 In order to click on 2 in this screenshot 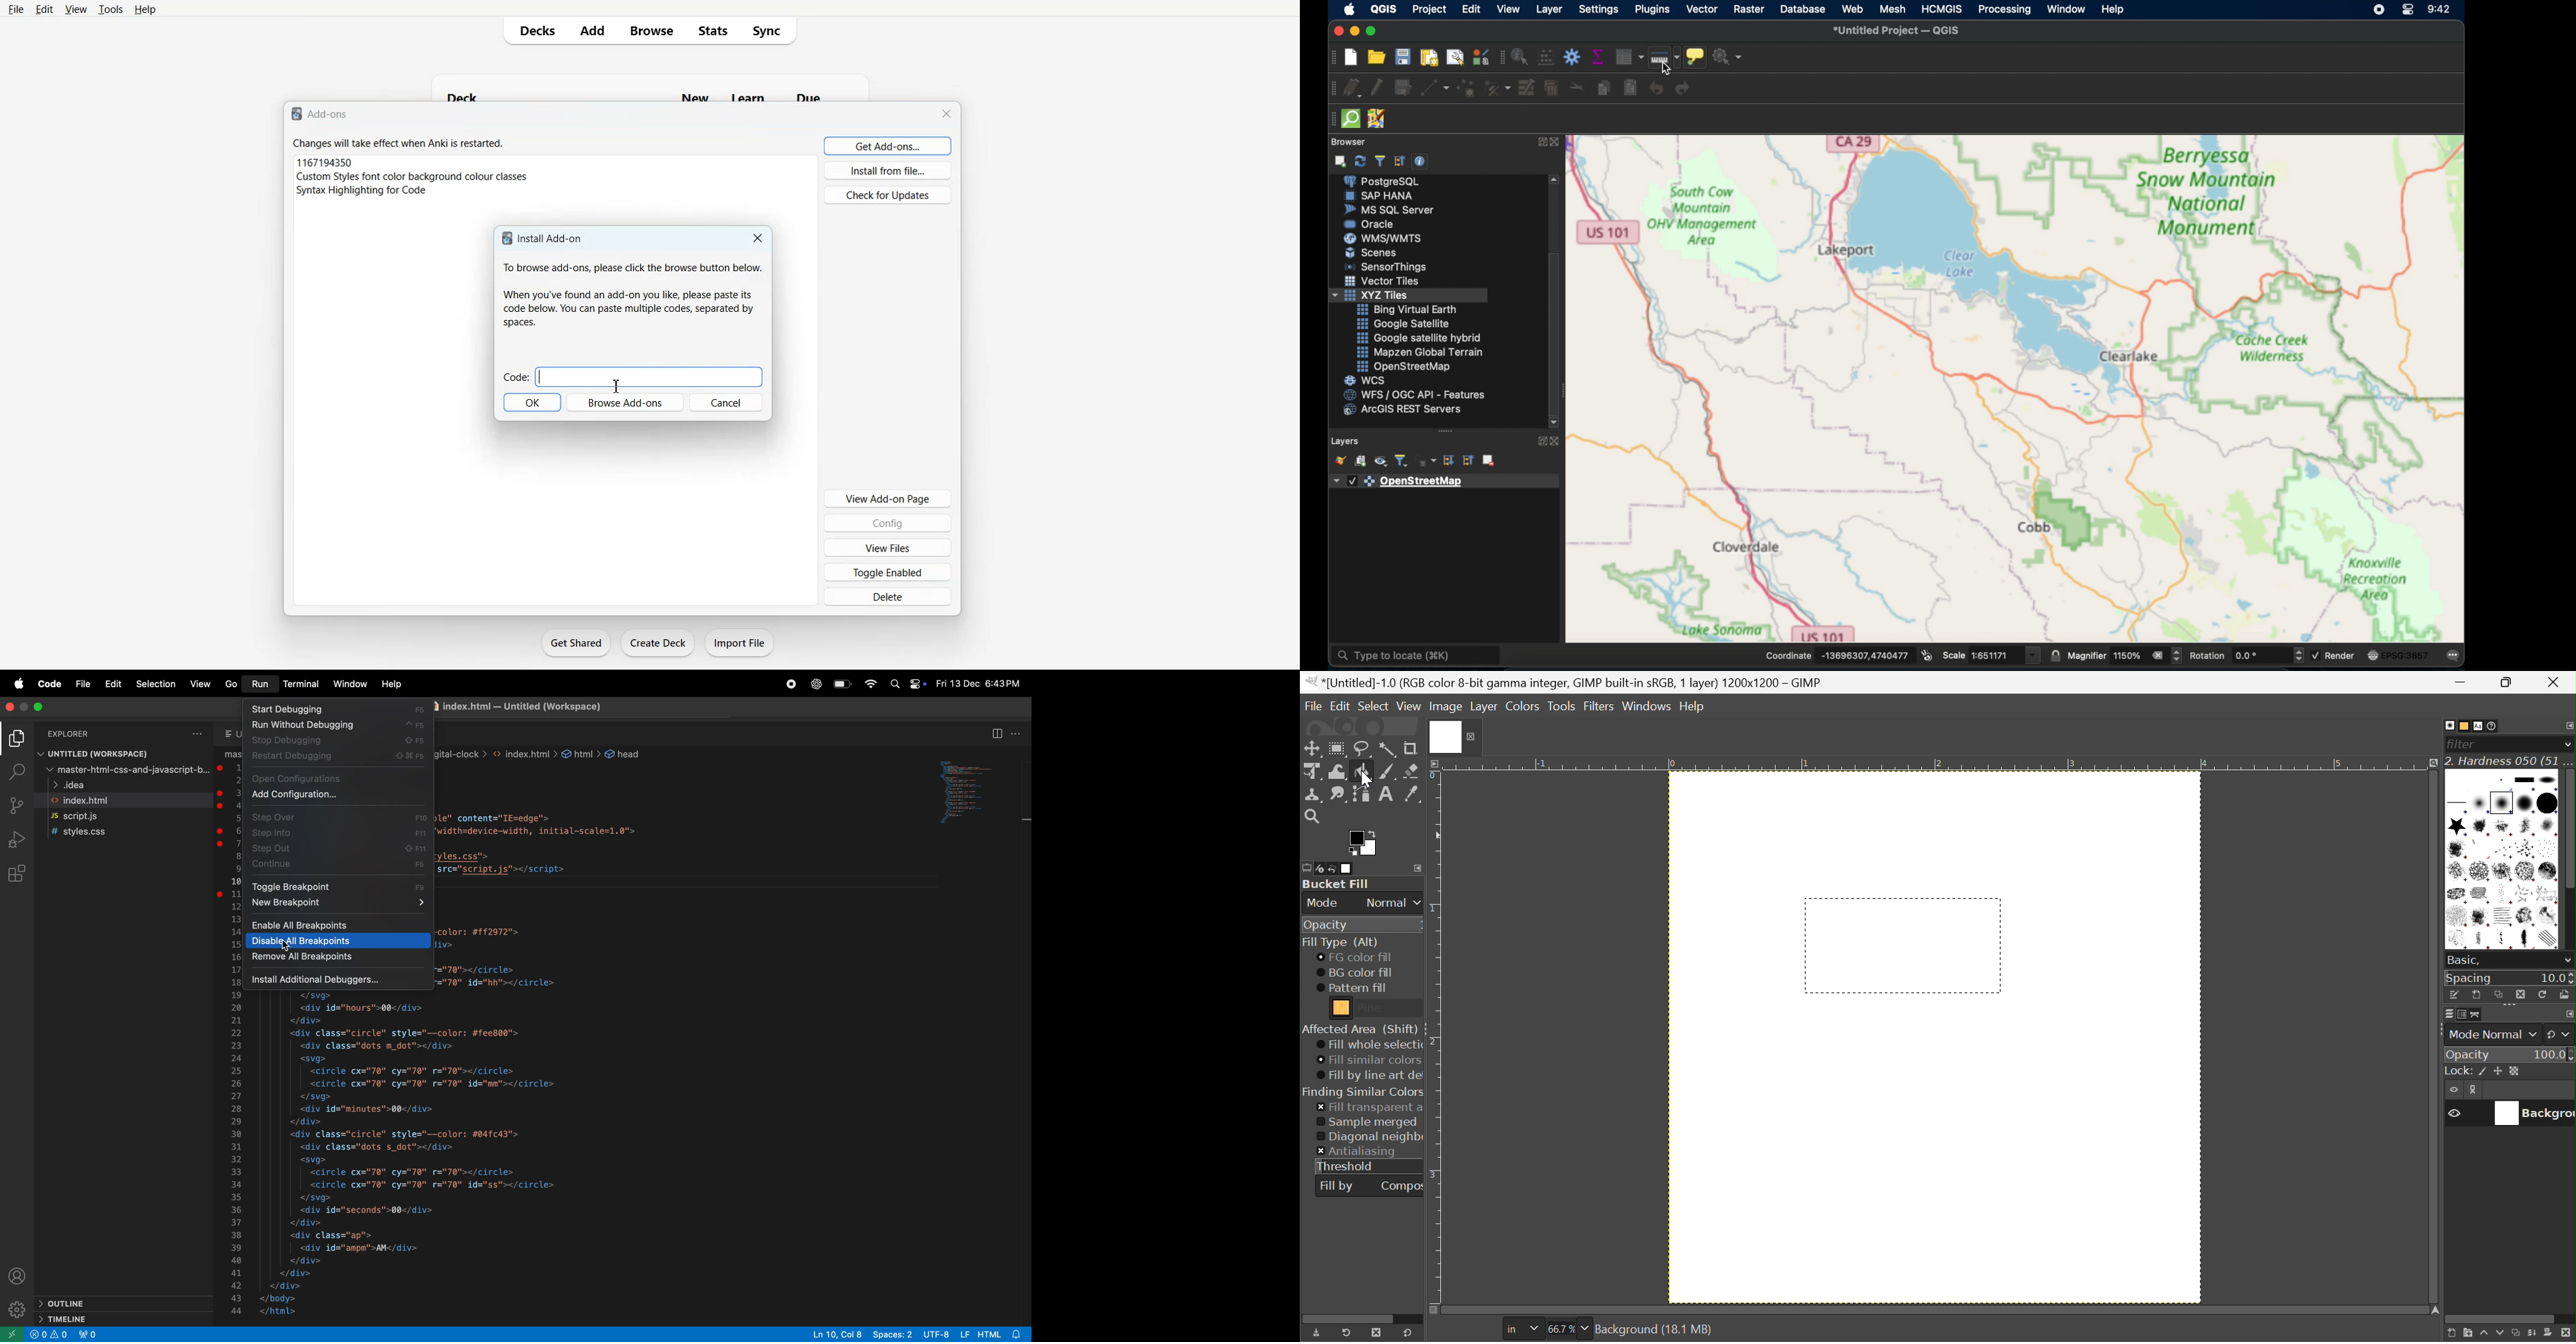, I will do `click(1938, 764)`.